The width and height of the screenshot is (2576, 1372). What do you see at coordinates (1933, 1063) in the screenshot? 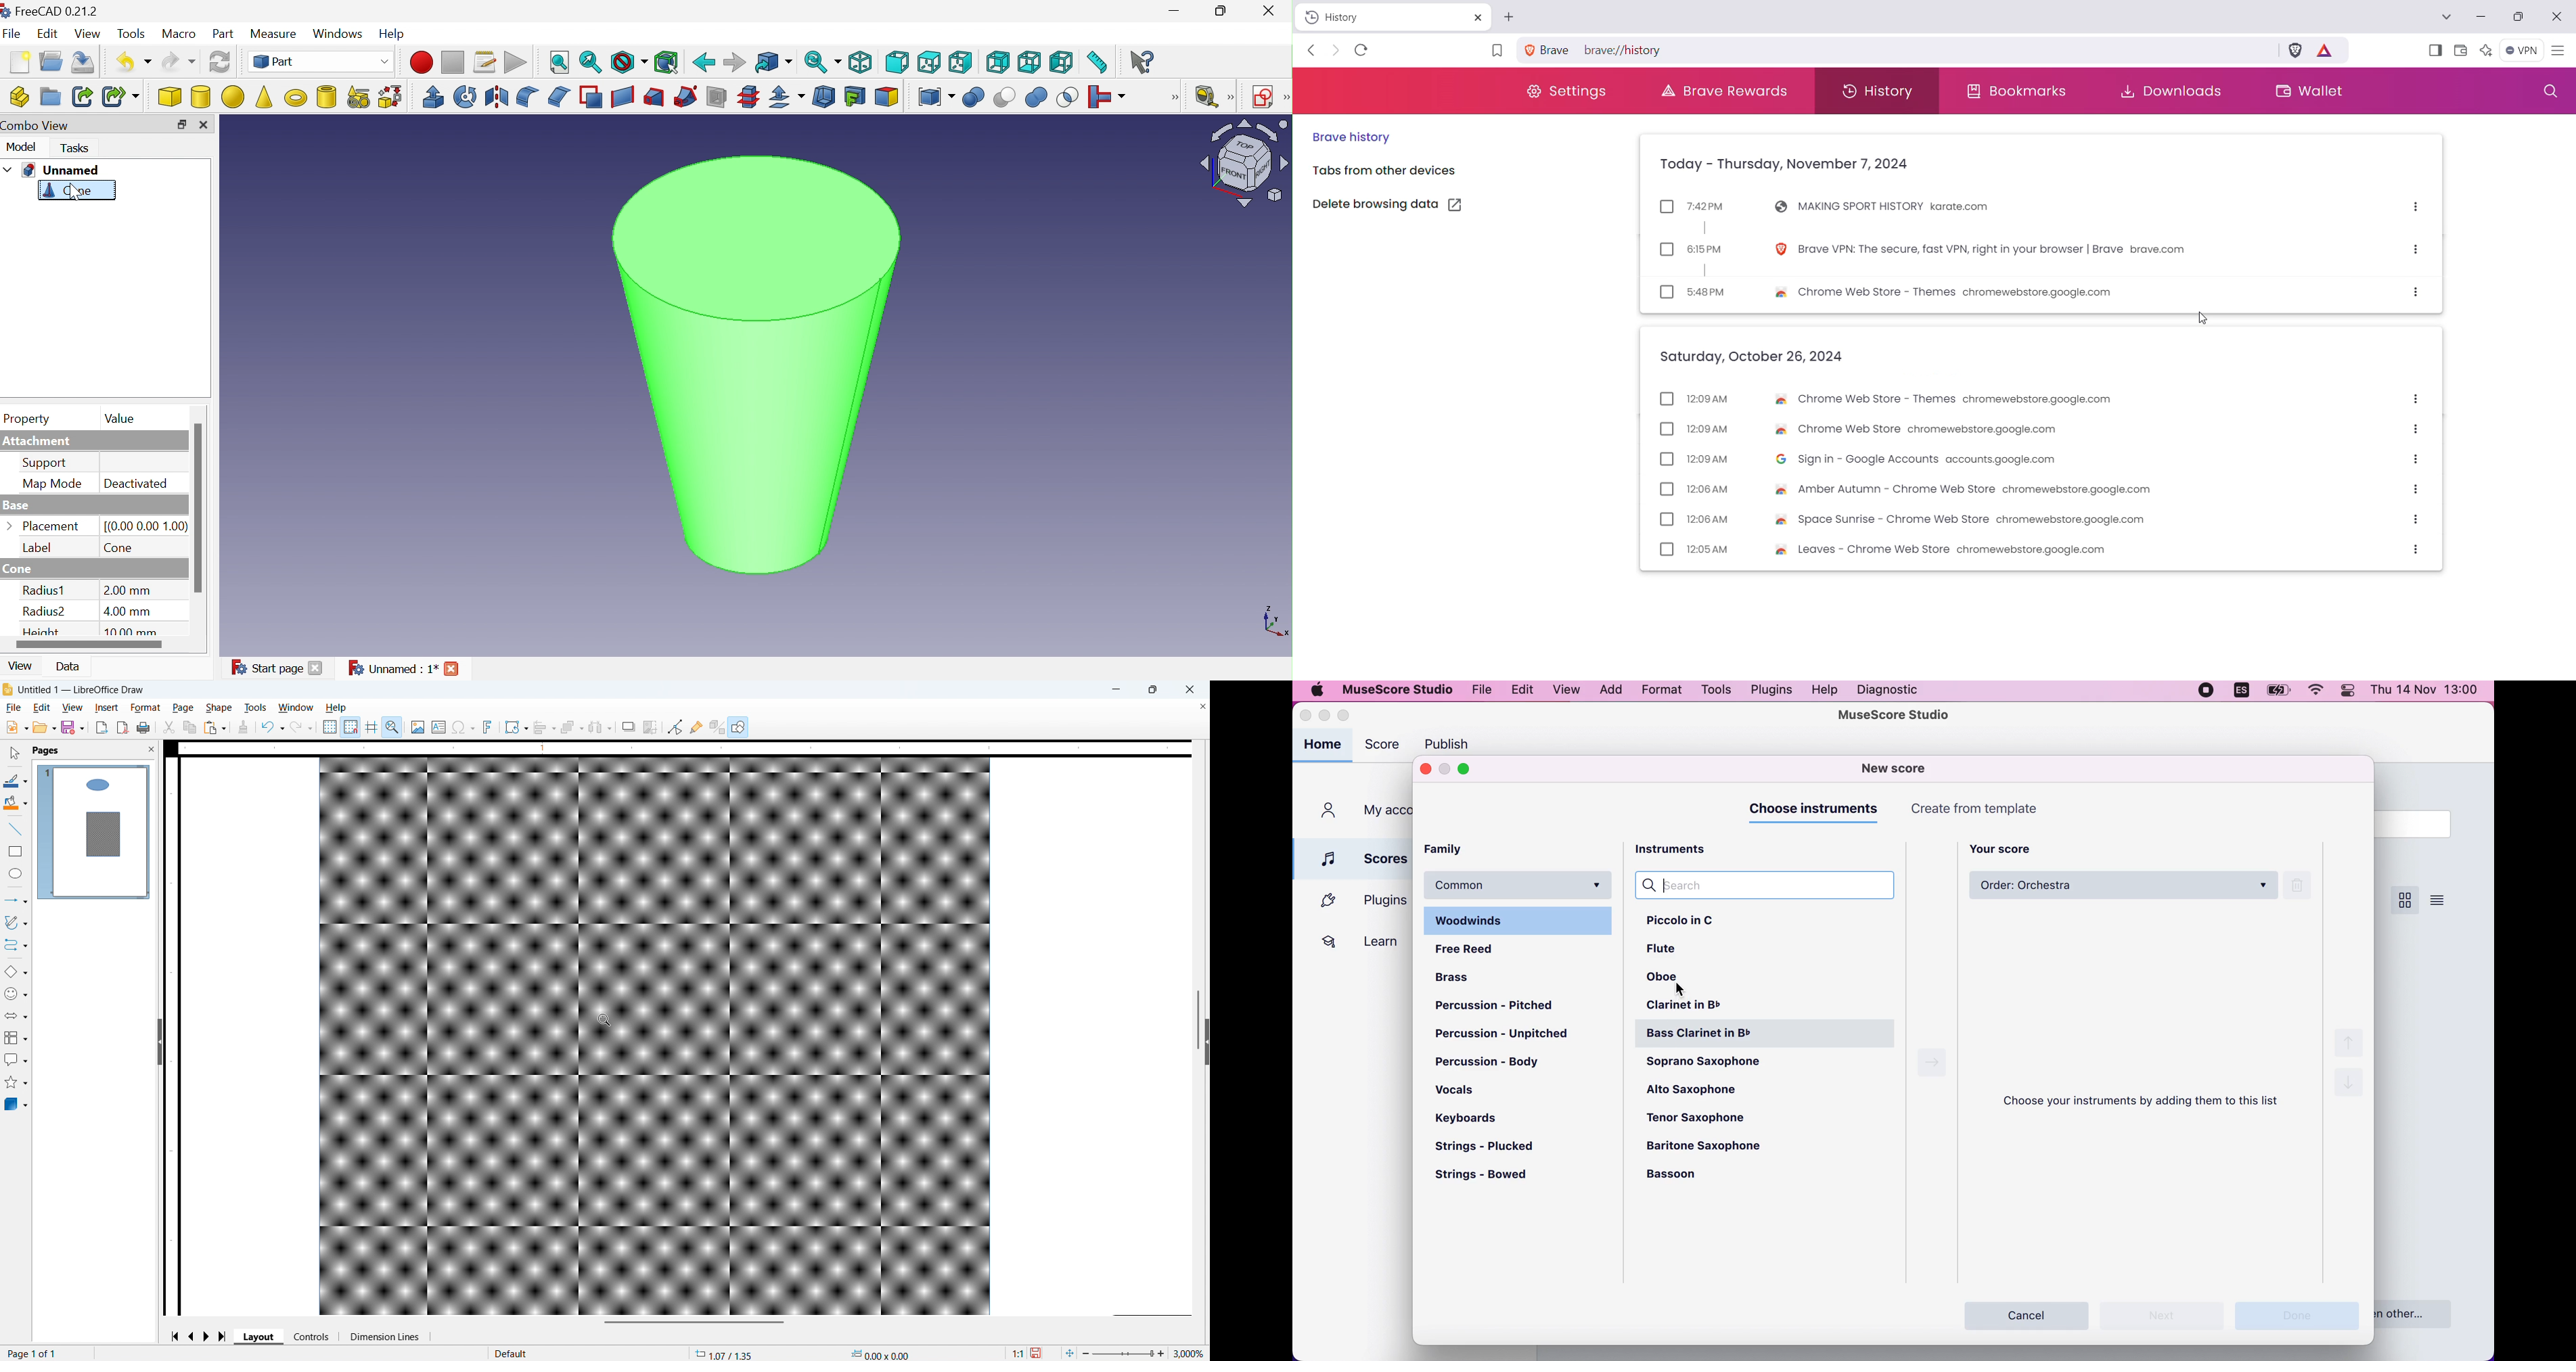
I see `next` at bounding box center [1933, 1063].